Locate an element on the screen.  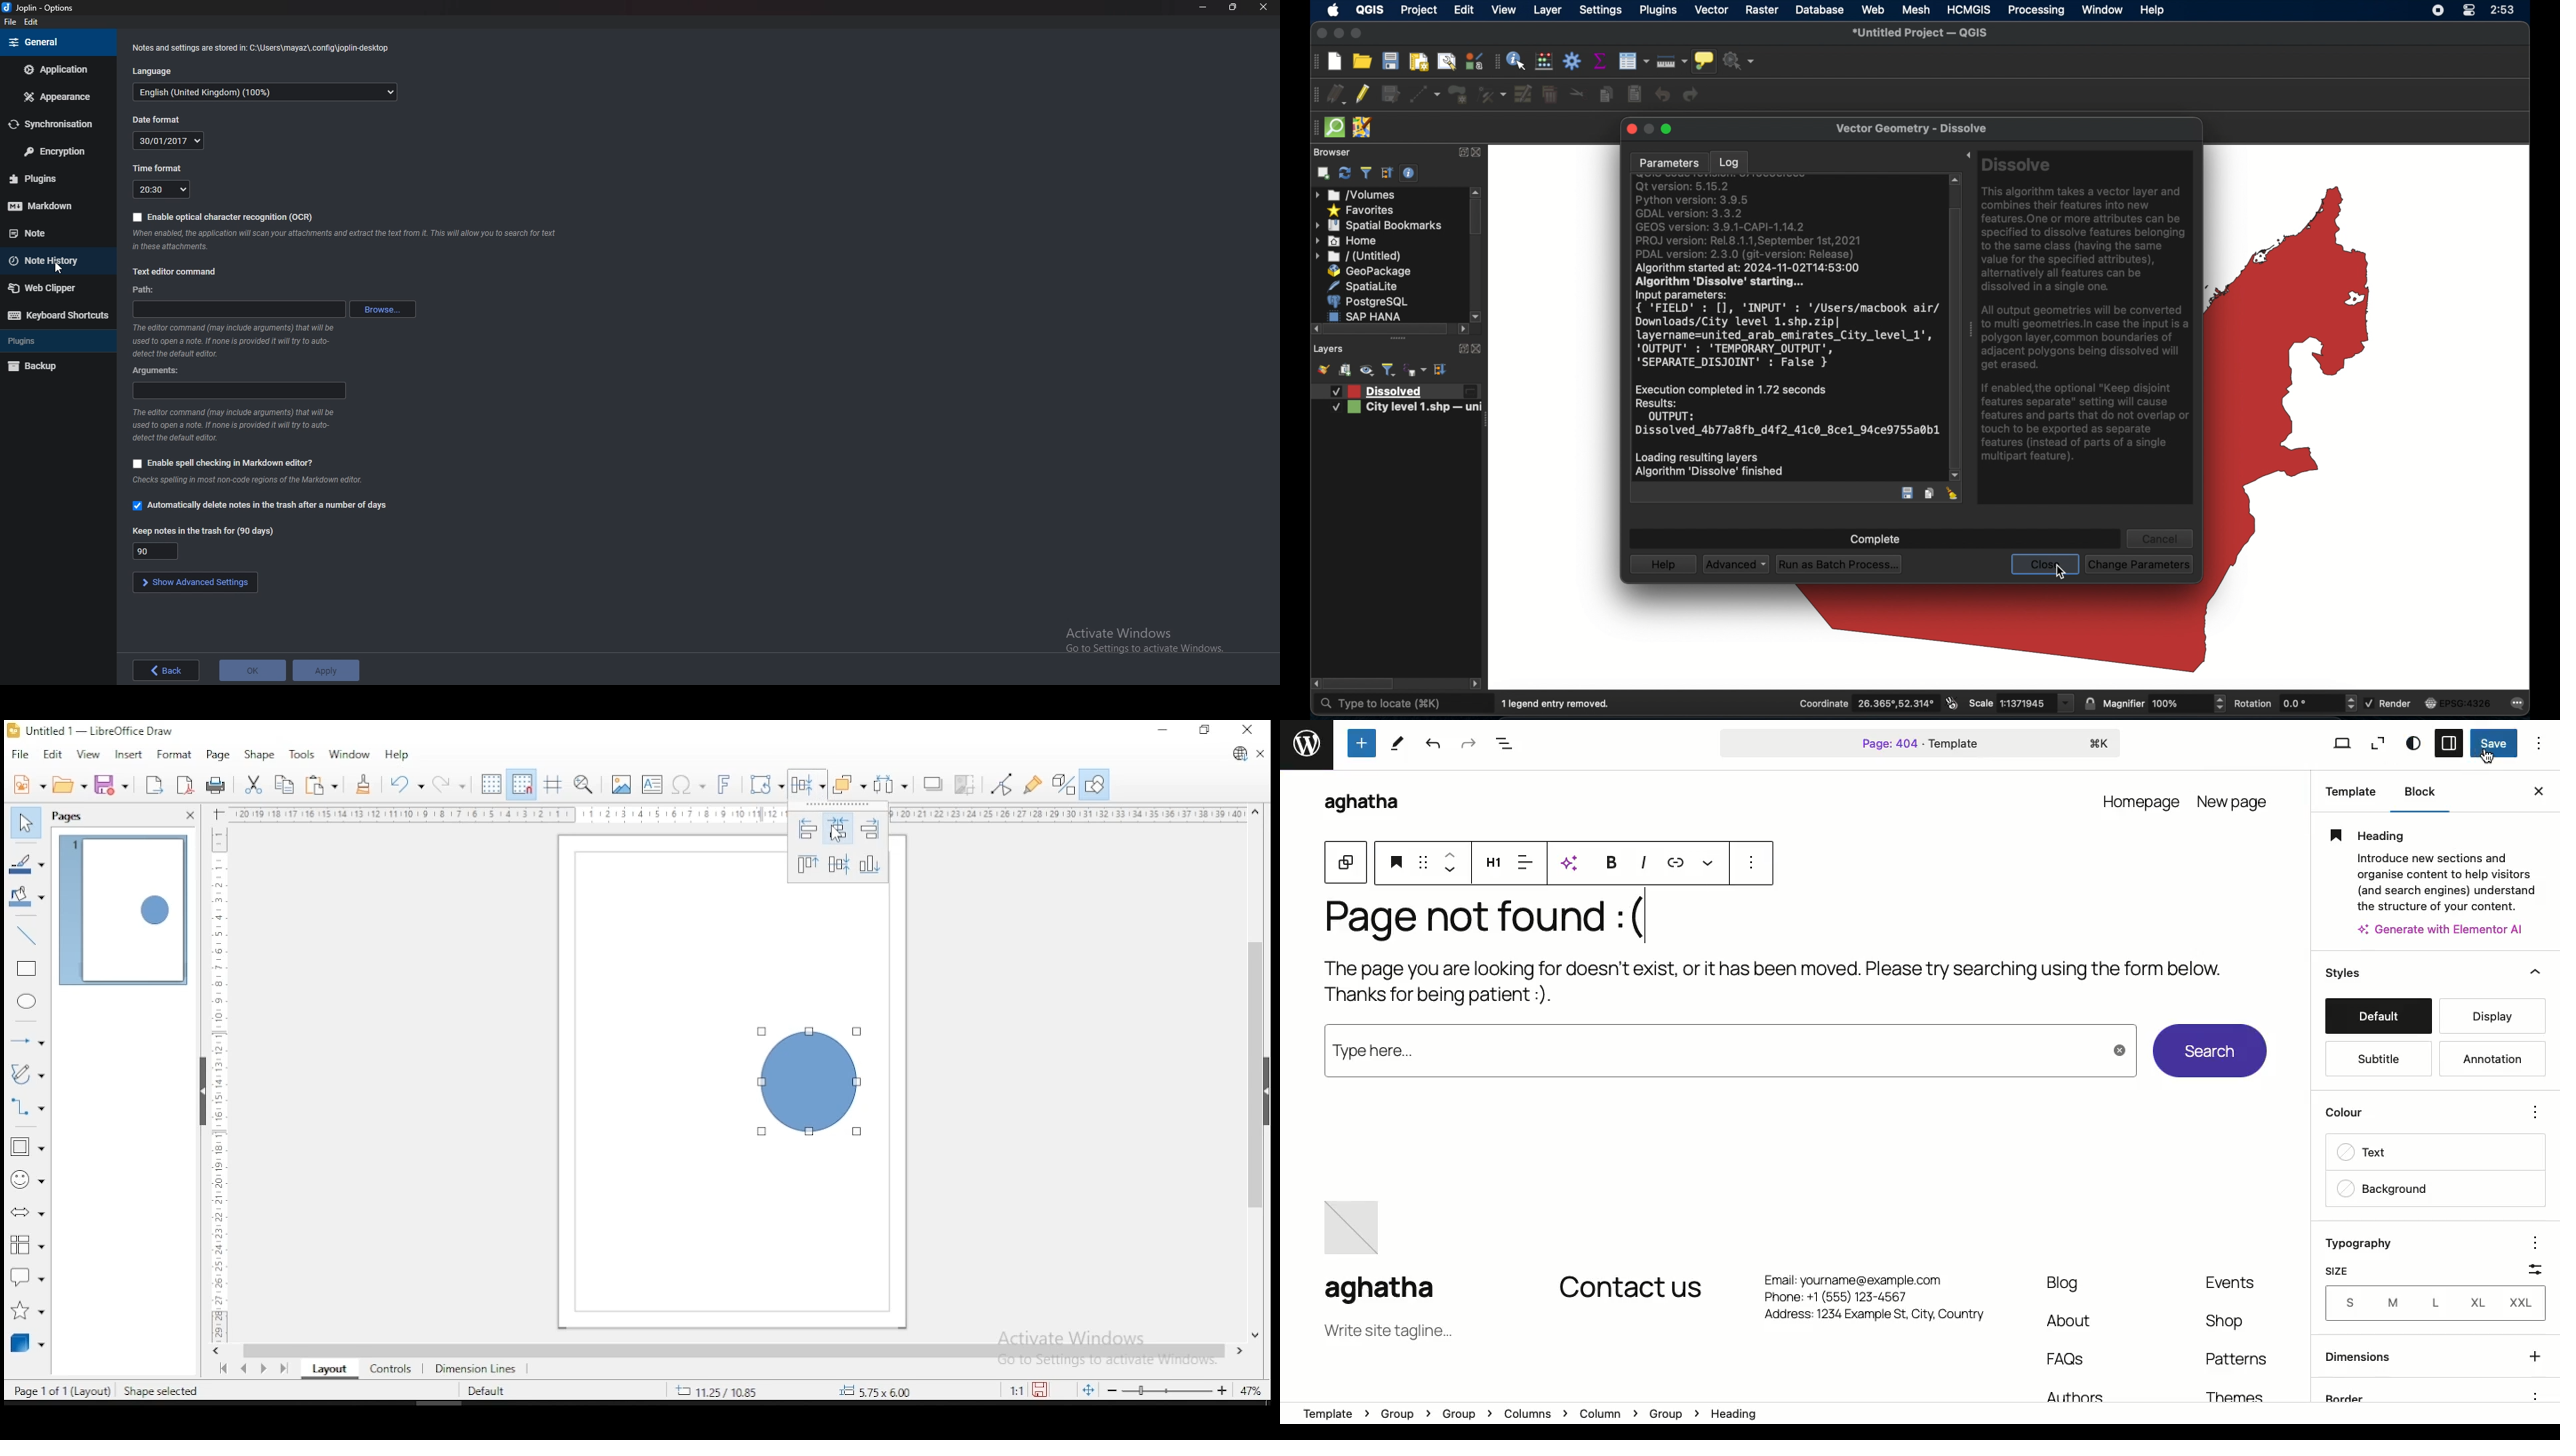
web is located at coordinates (1873, 9).